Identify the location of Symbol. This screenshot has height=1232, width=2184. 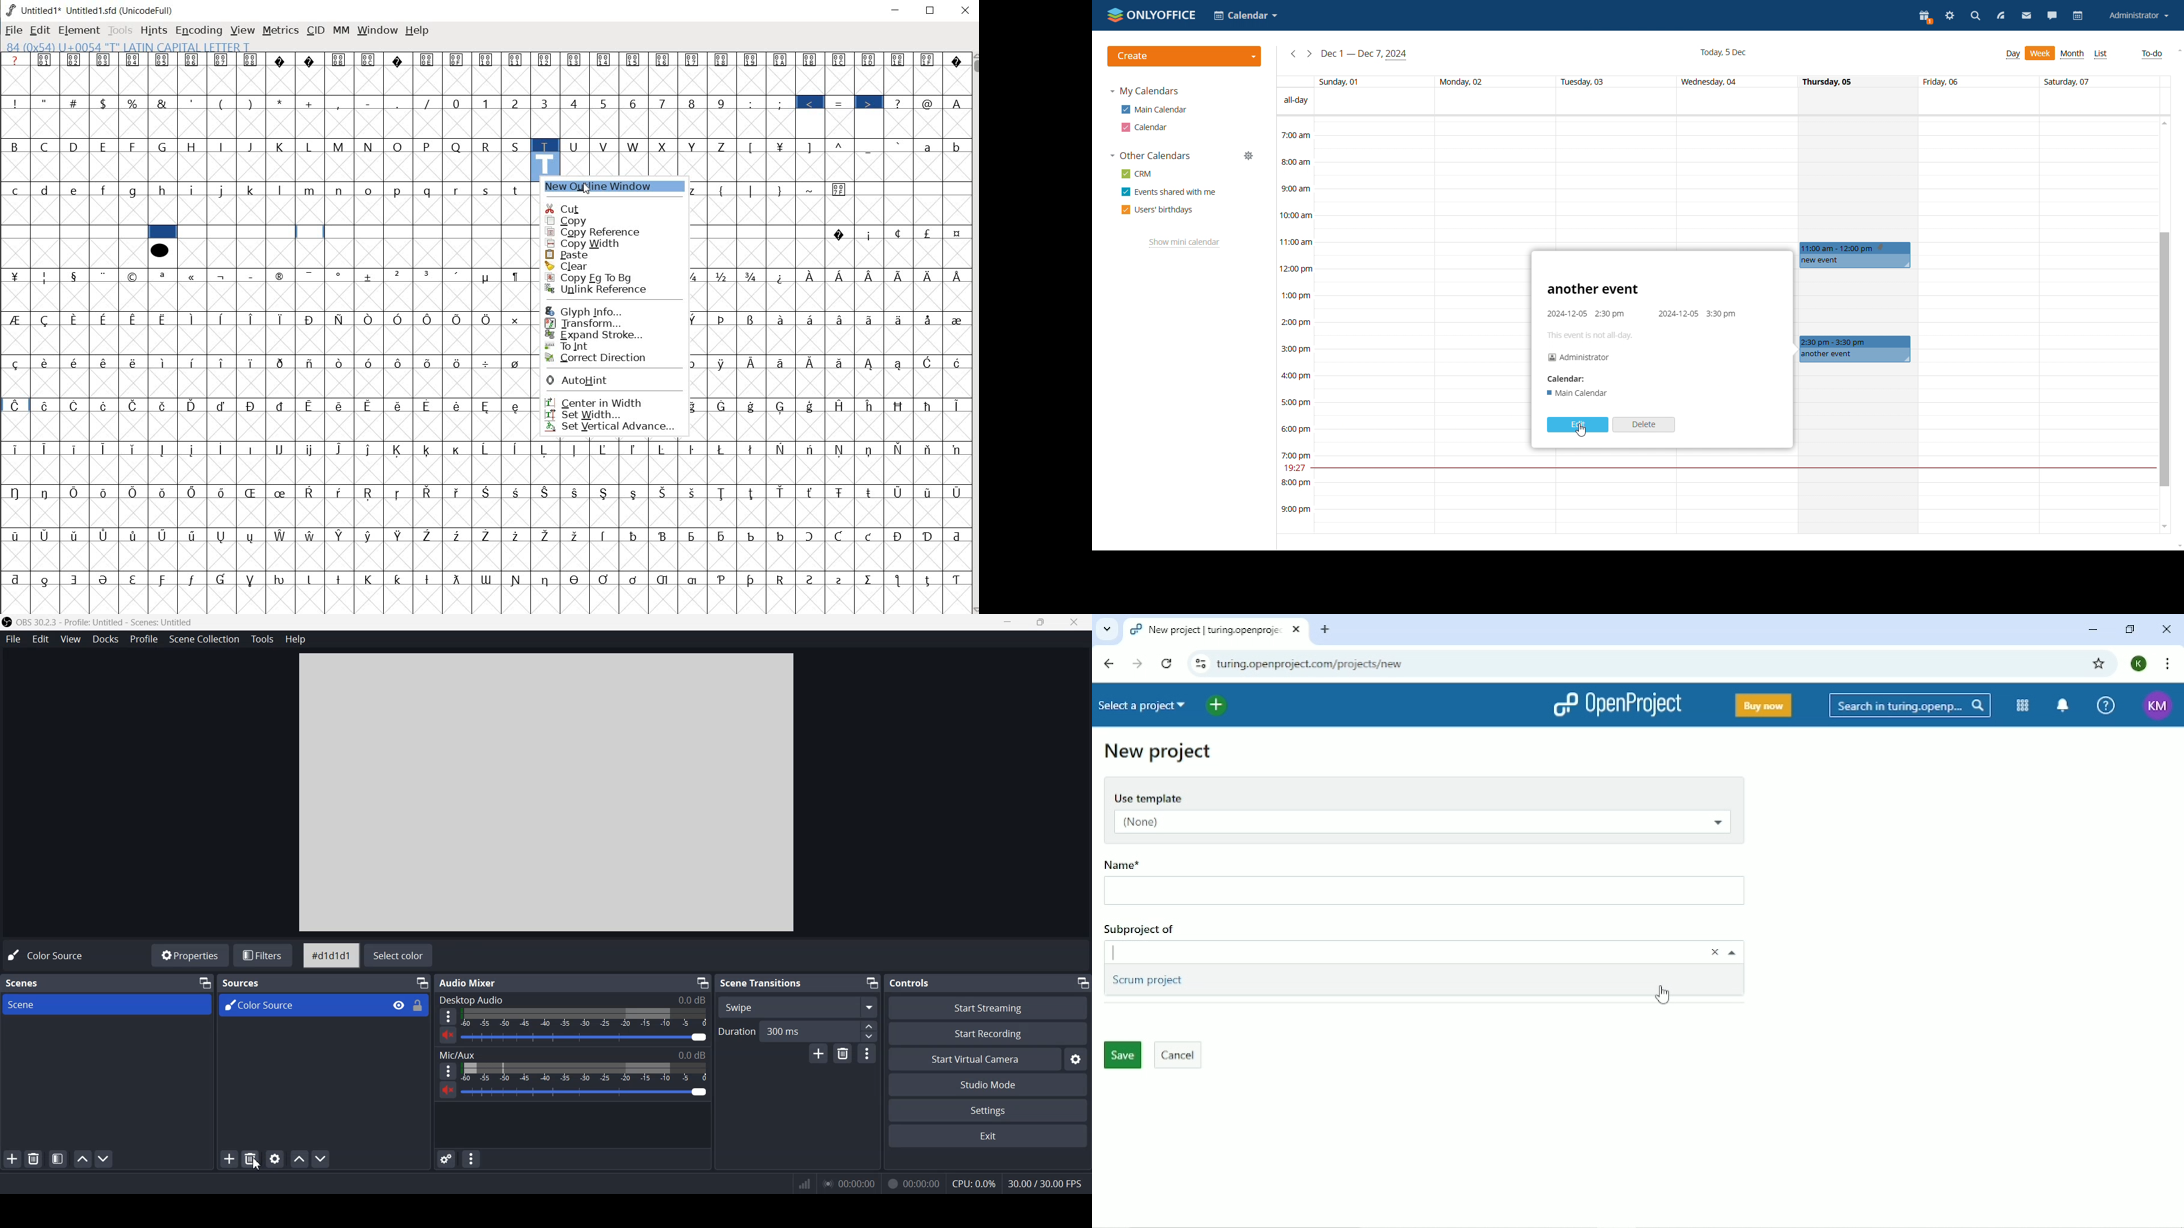
(695, 363).